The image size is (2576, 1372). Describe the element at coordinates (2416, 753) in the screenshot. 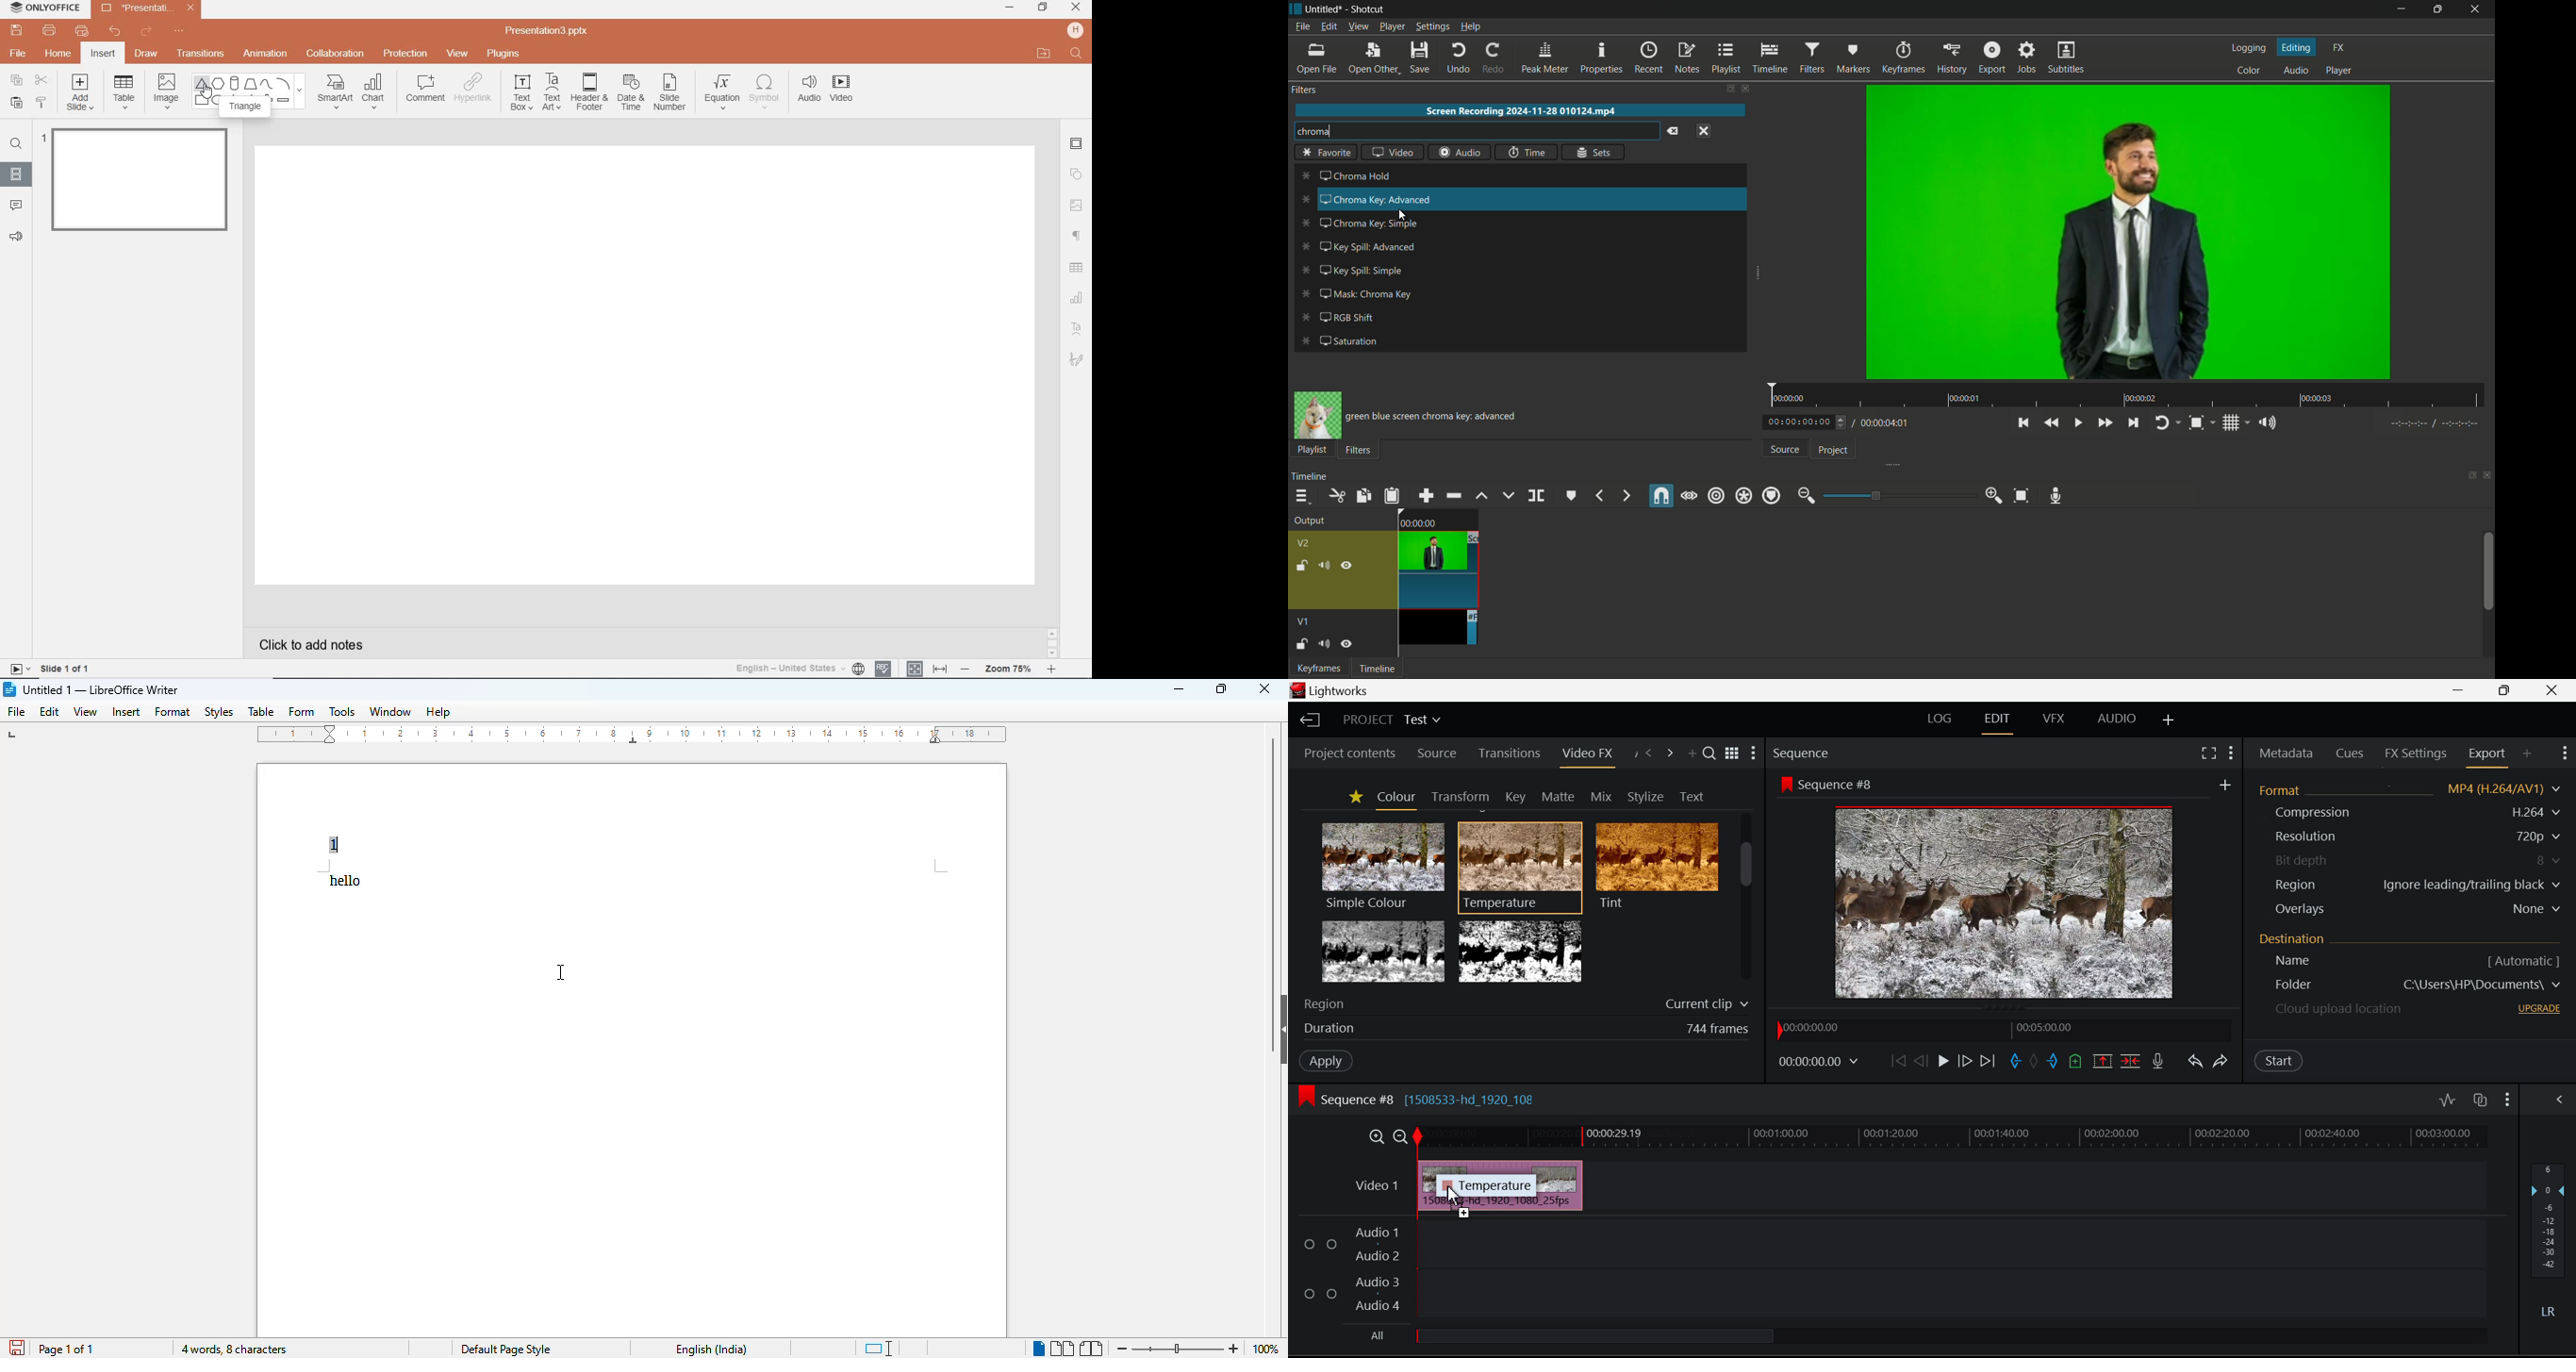

I see `FX Settings` at that location.